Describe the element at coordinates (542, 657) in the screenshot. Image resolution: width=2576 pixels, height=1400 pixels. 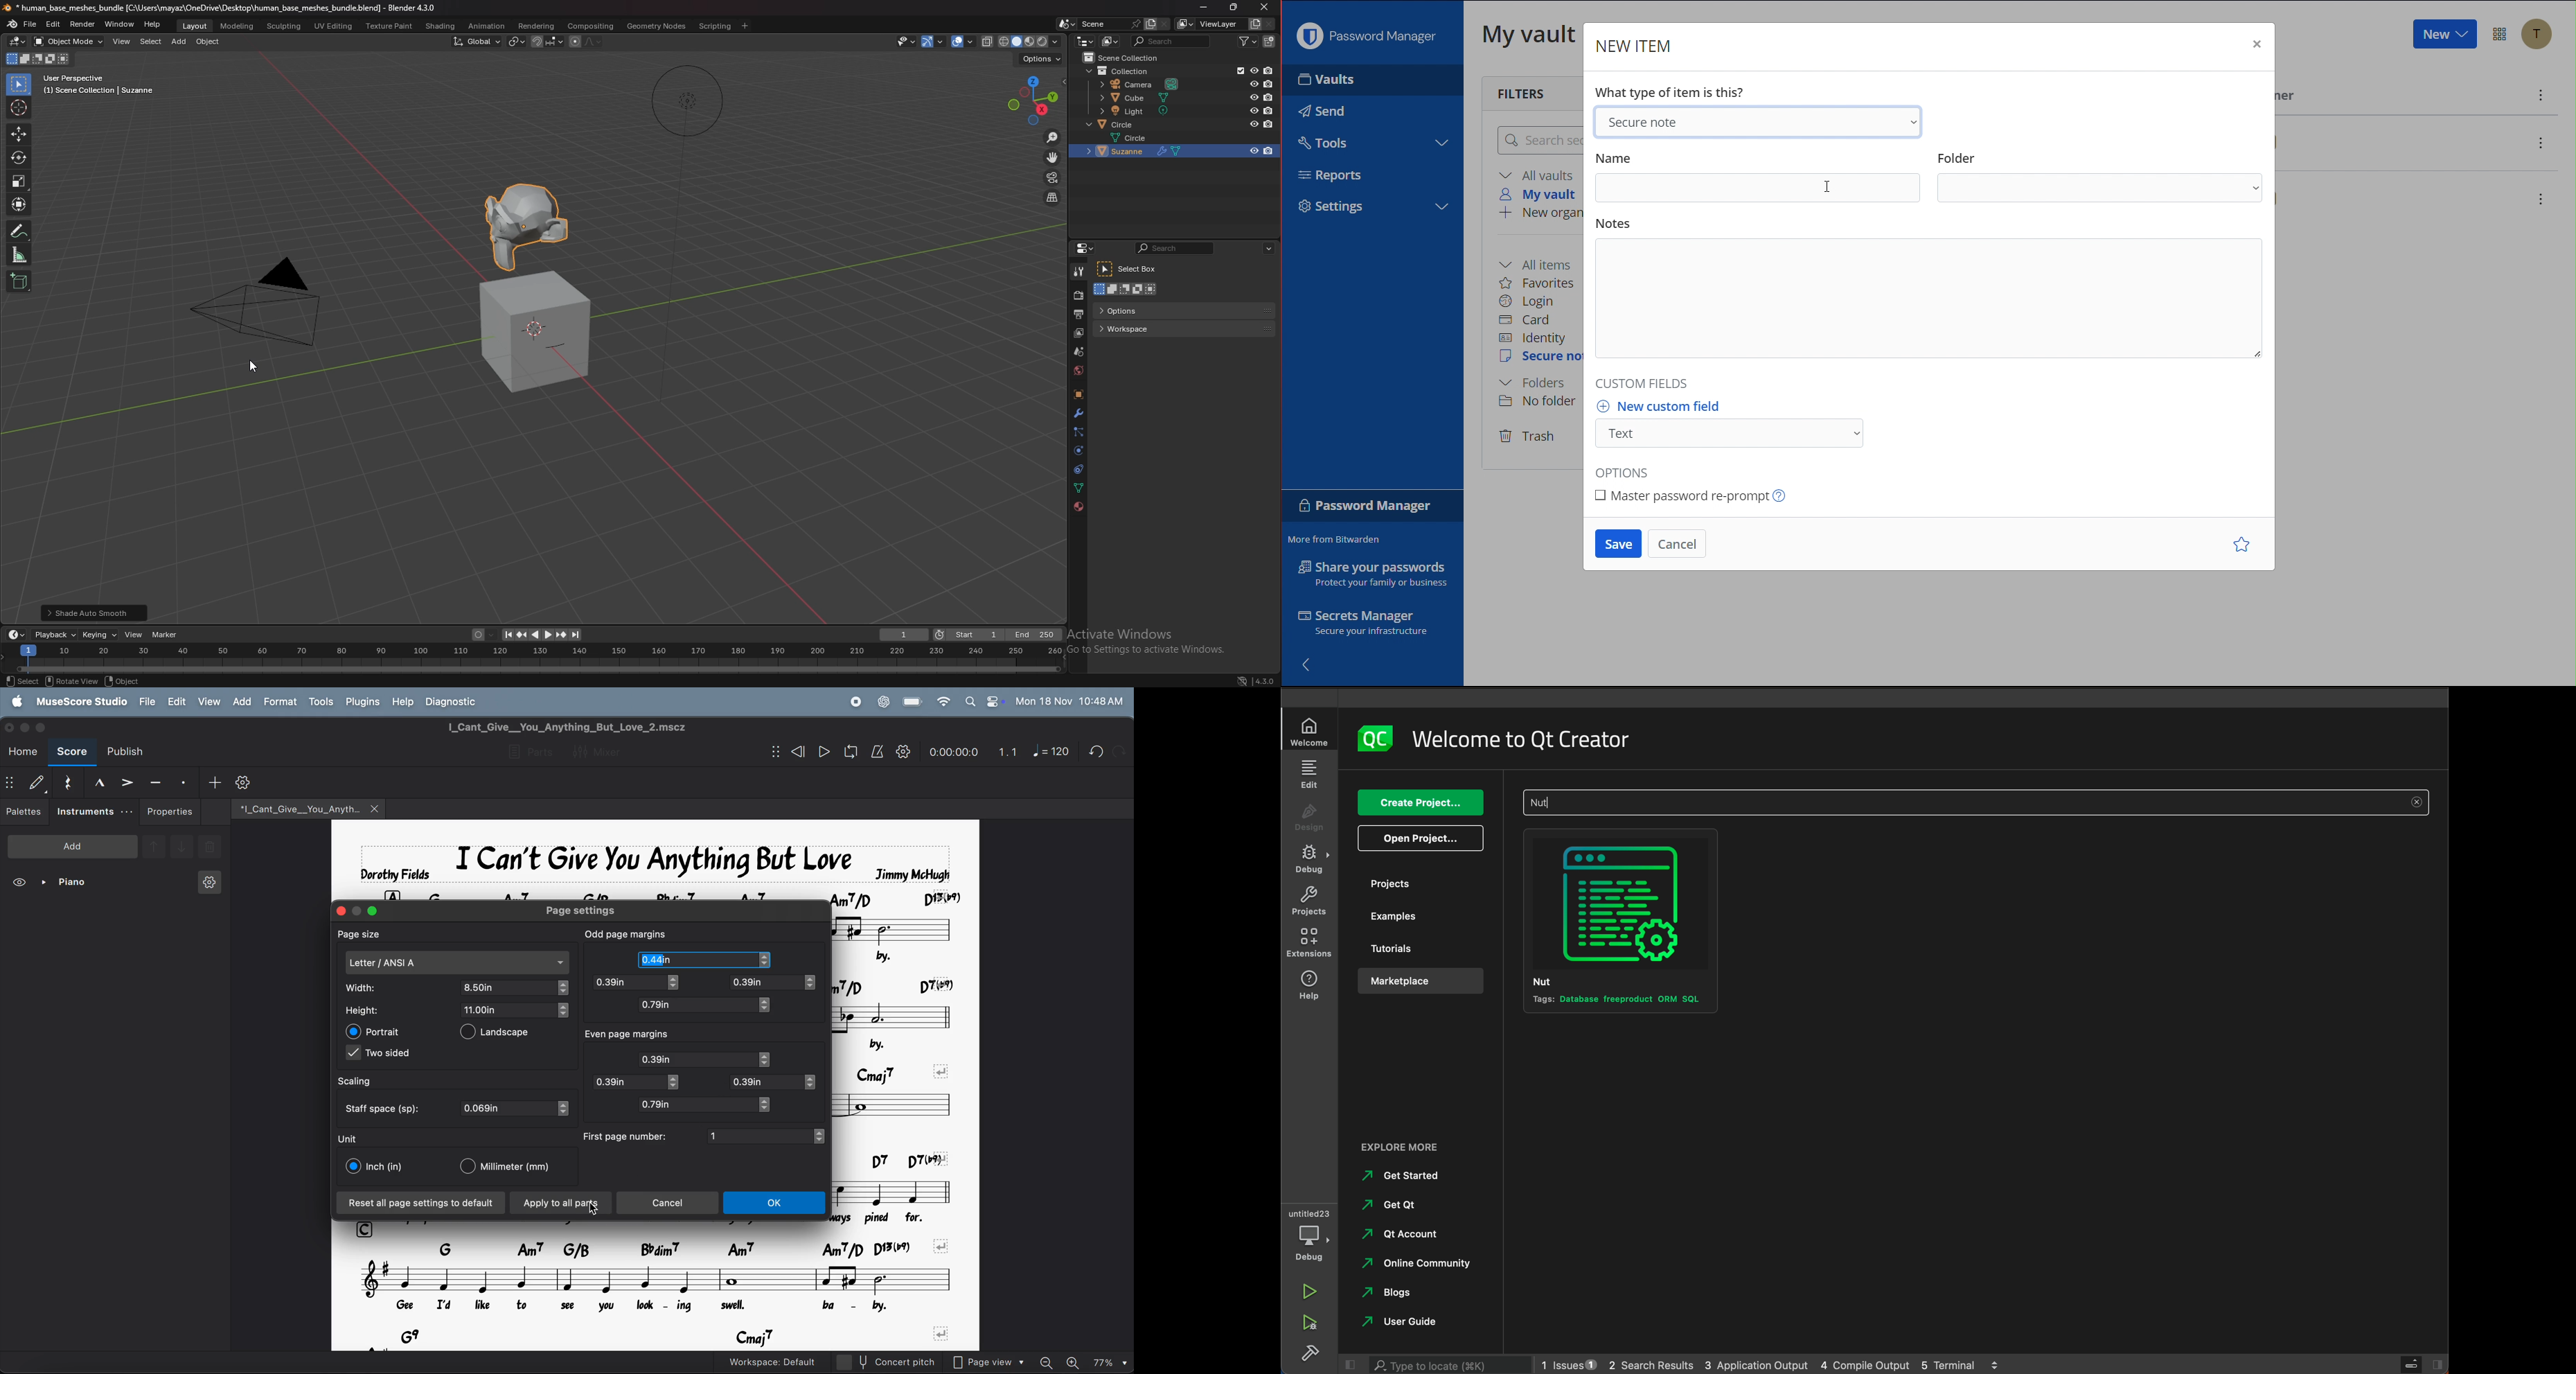
I see `seek` at that location.